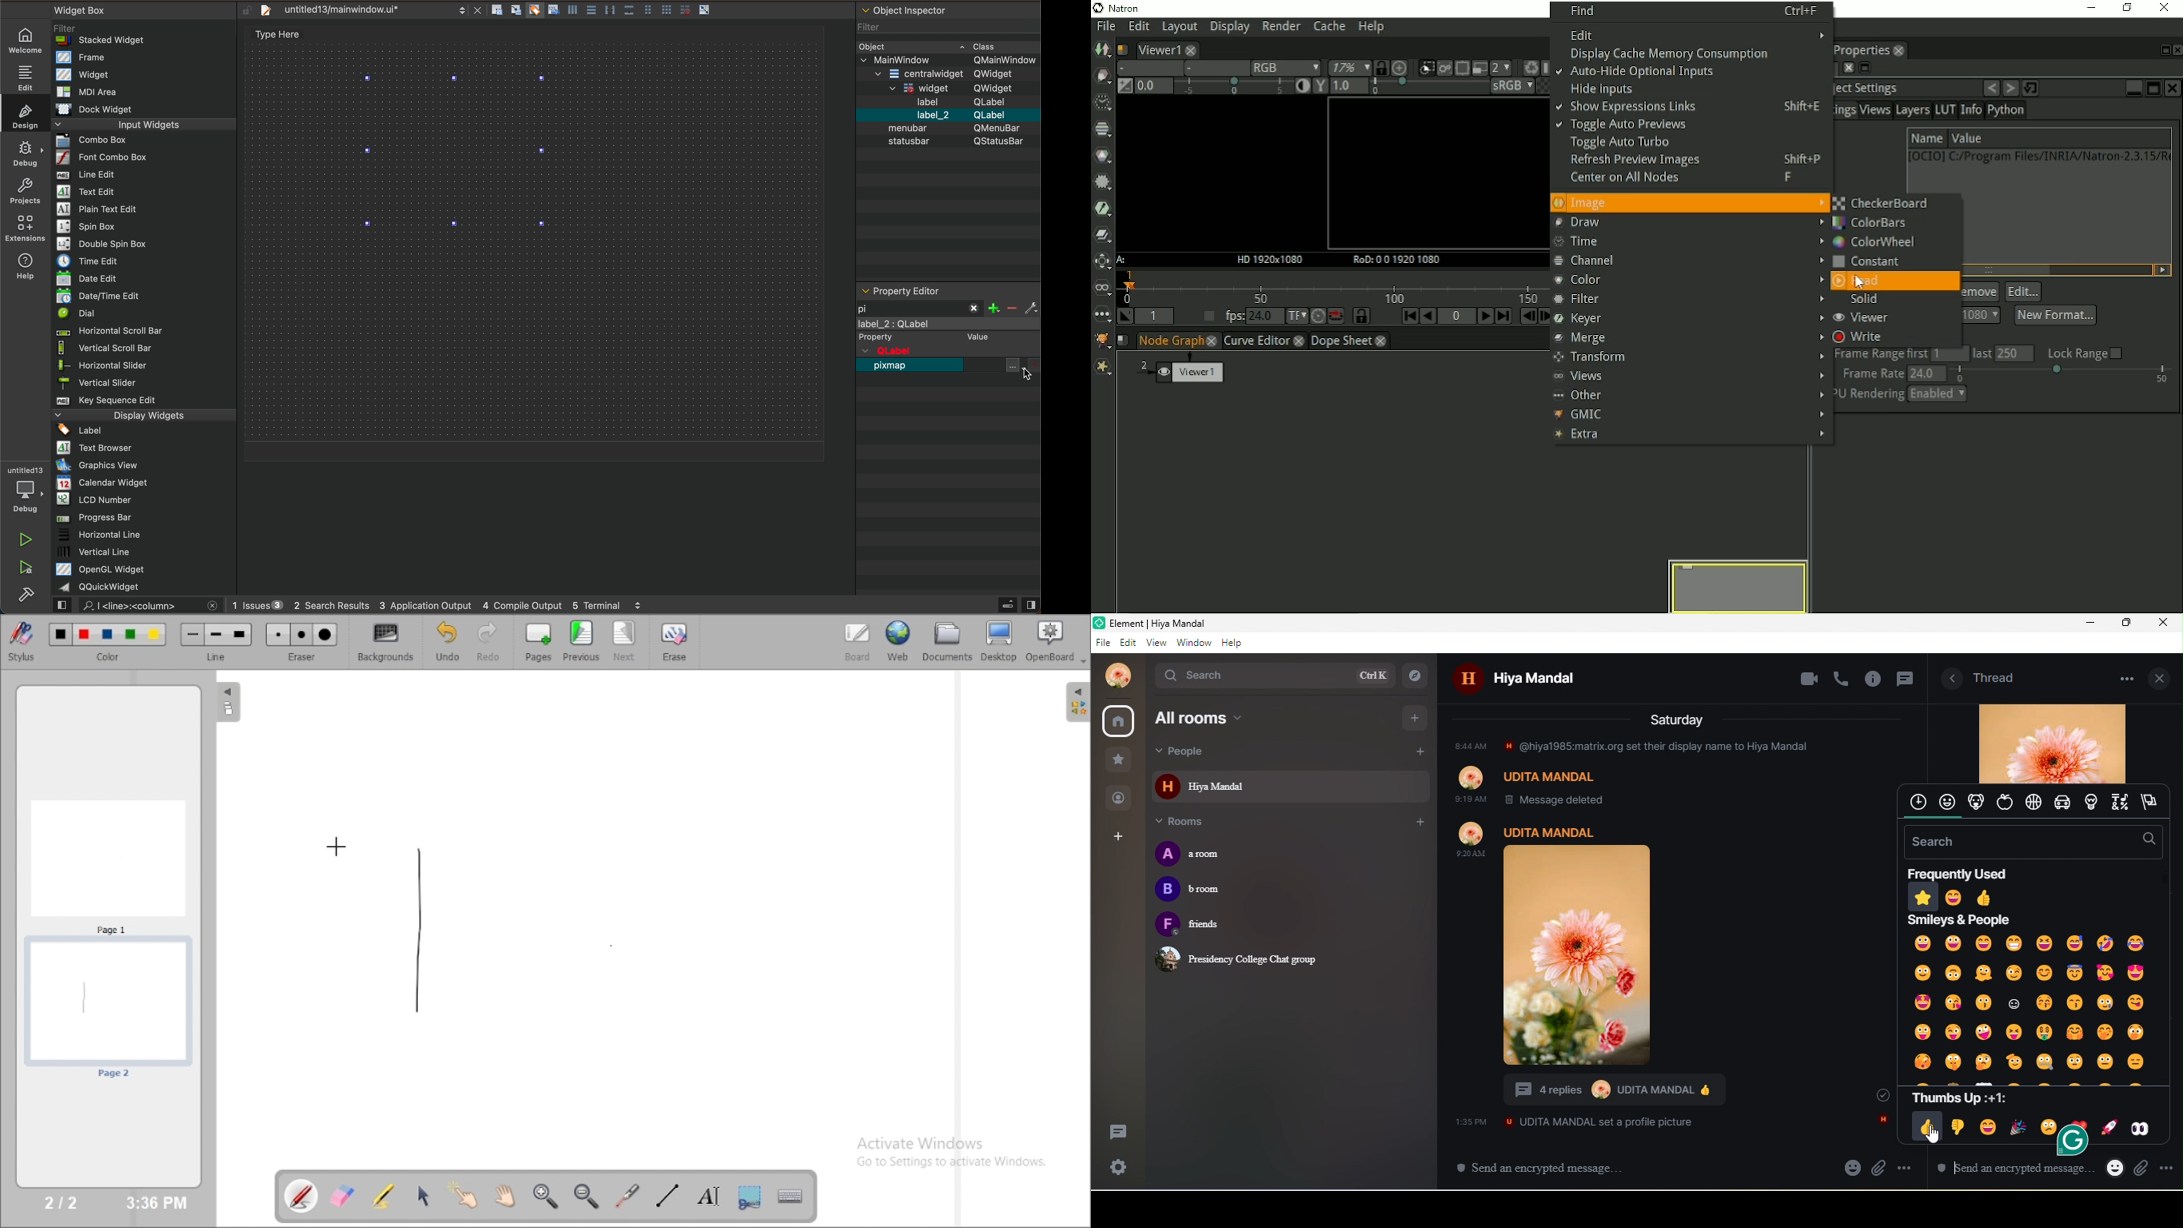 This screenshot has width=2184, height=1232. What do you see at coordinates (858, 642) in the screenshot?
I see `board` at bounding box center [858, 642].